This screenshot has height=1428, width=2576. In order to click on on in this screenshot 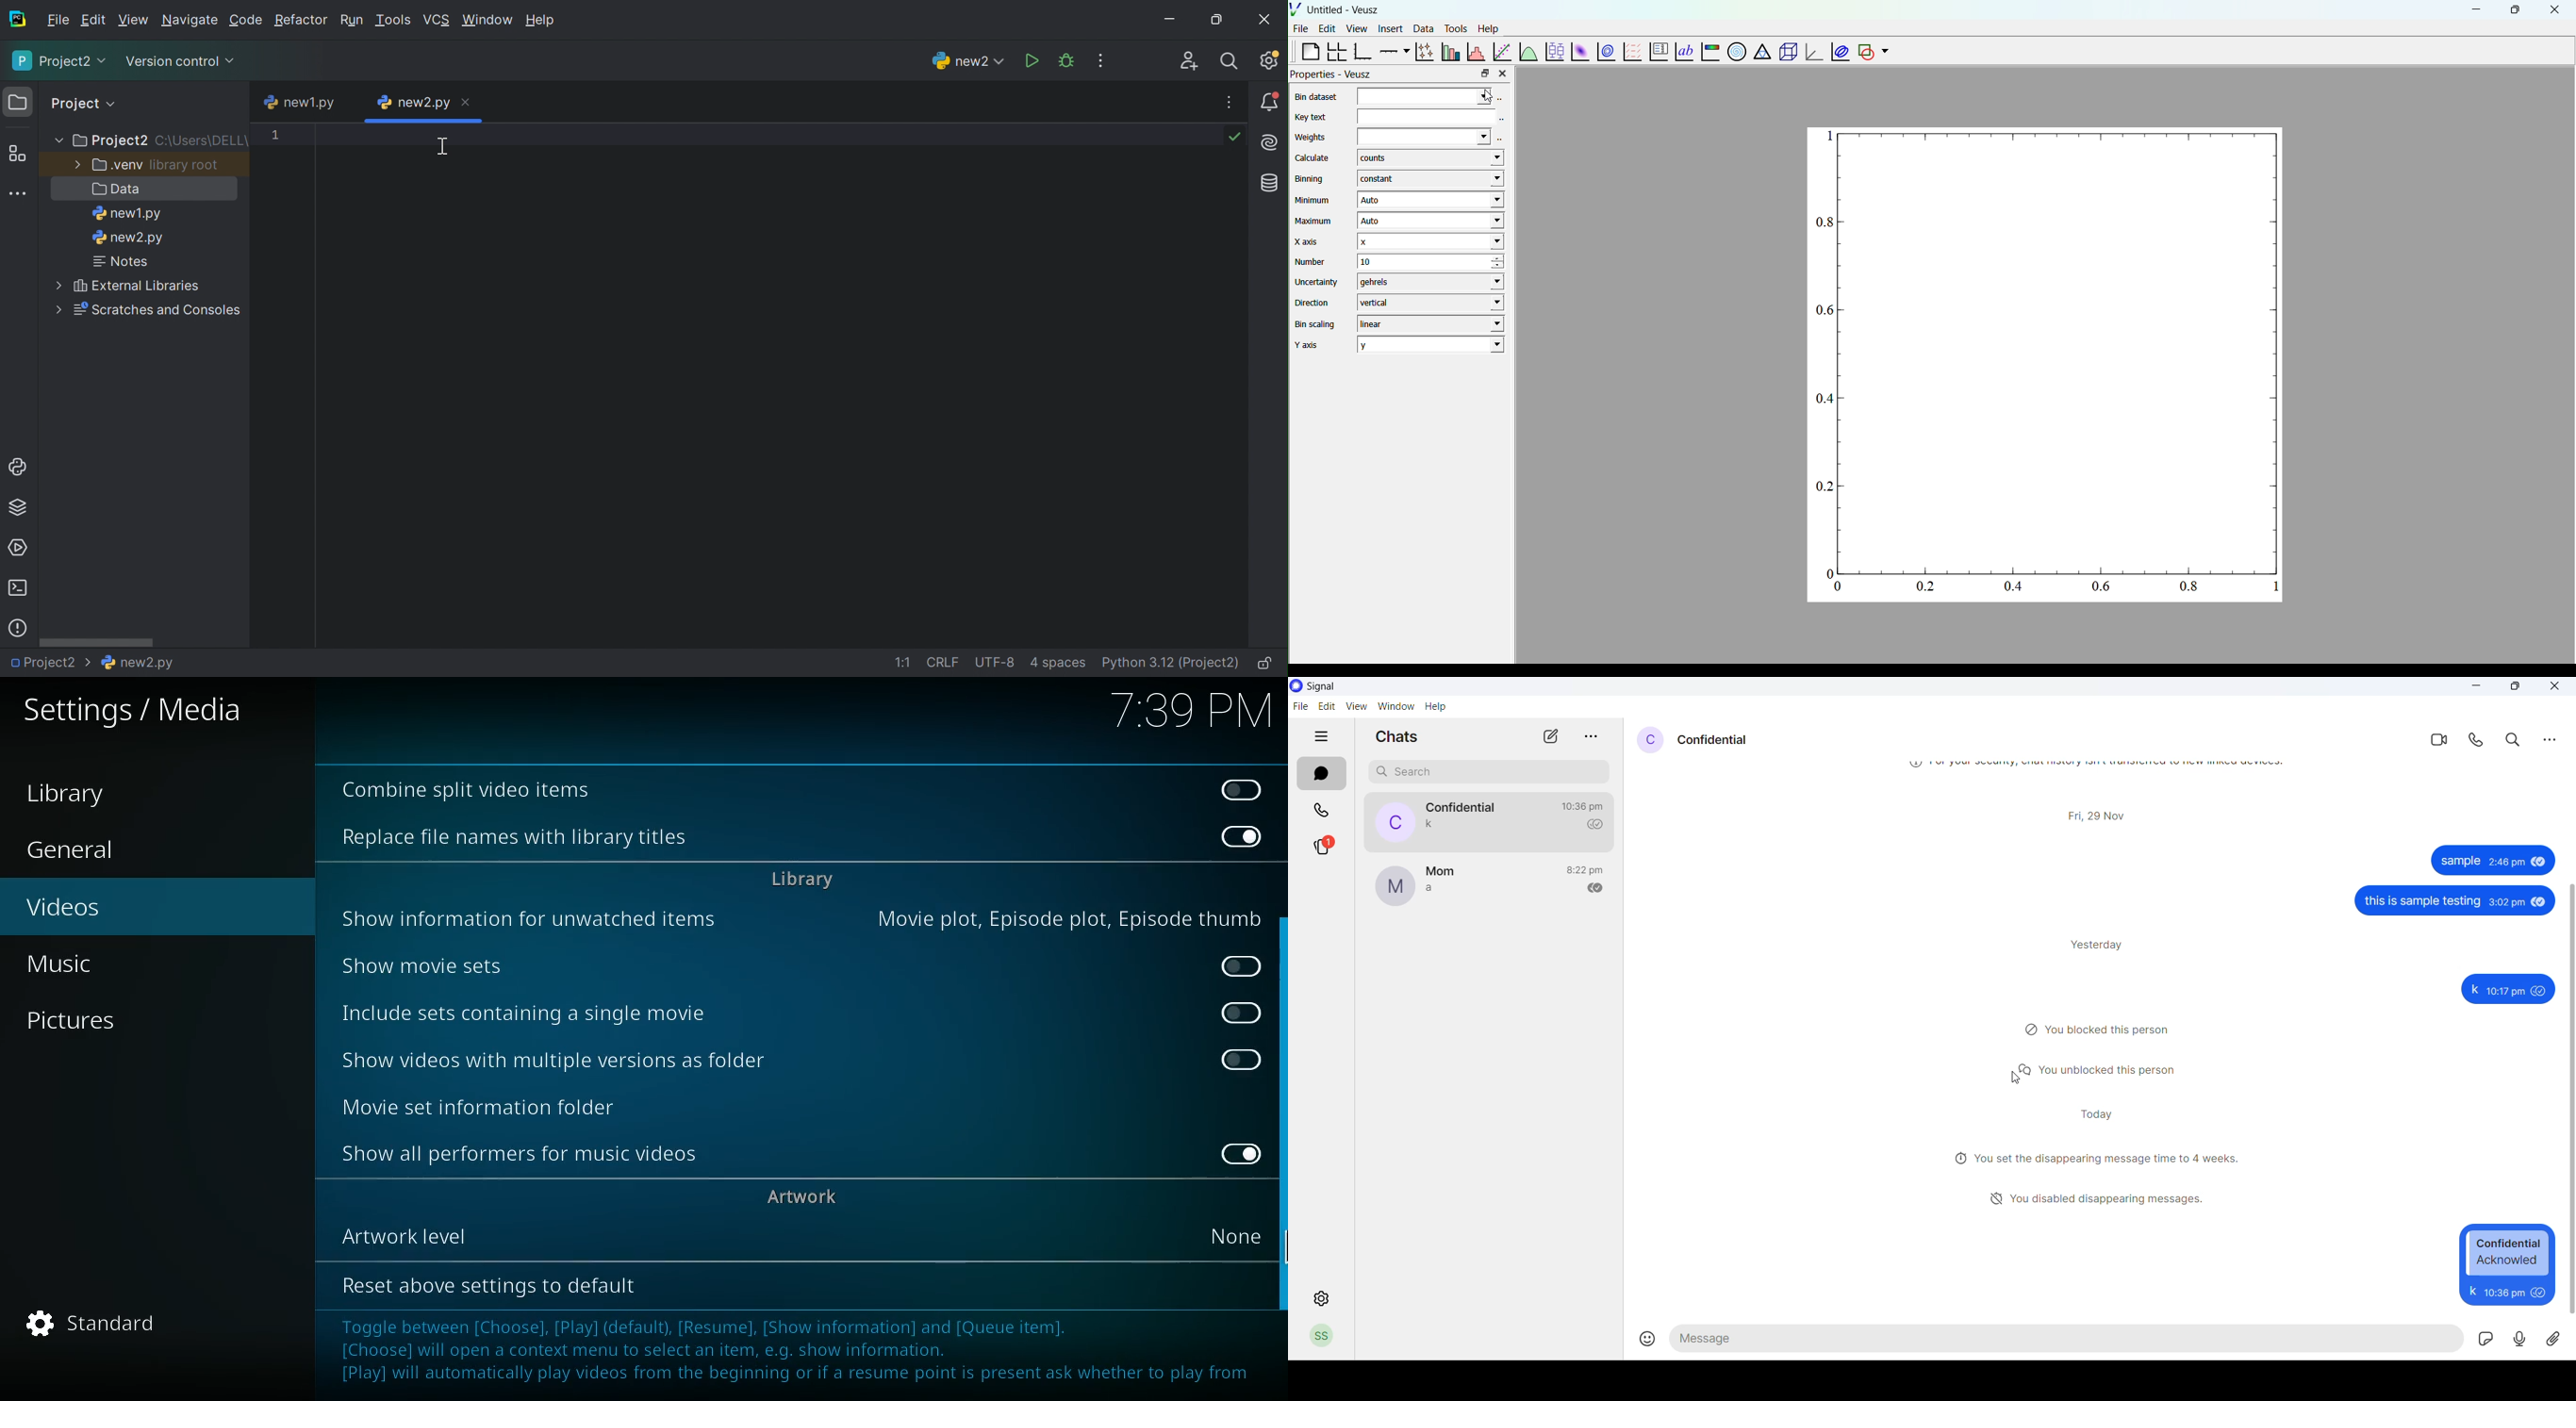, I will do `click(1241, 835)`.